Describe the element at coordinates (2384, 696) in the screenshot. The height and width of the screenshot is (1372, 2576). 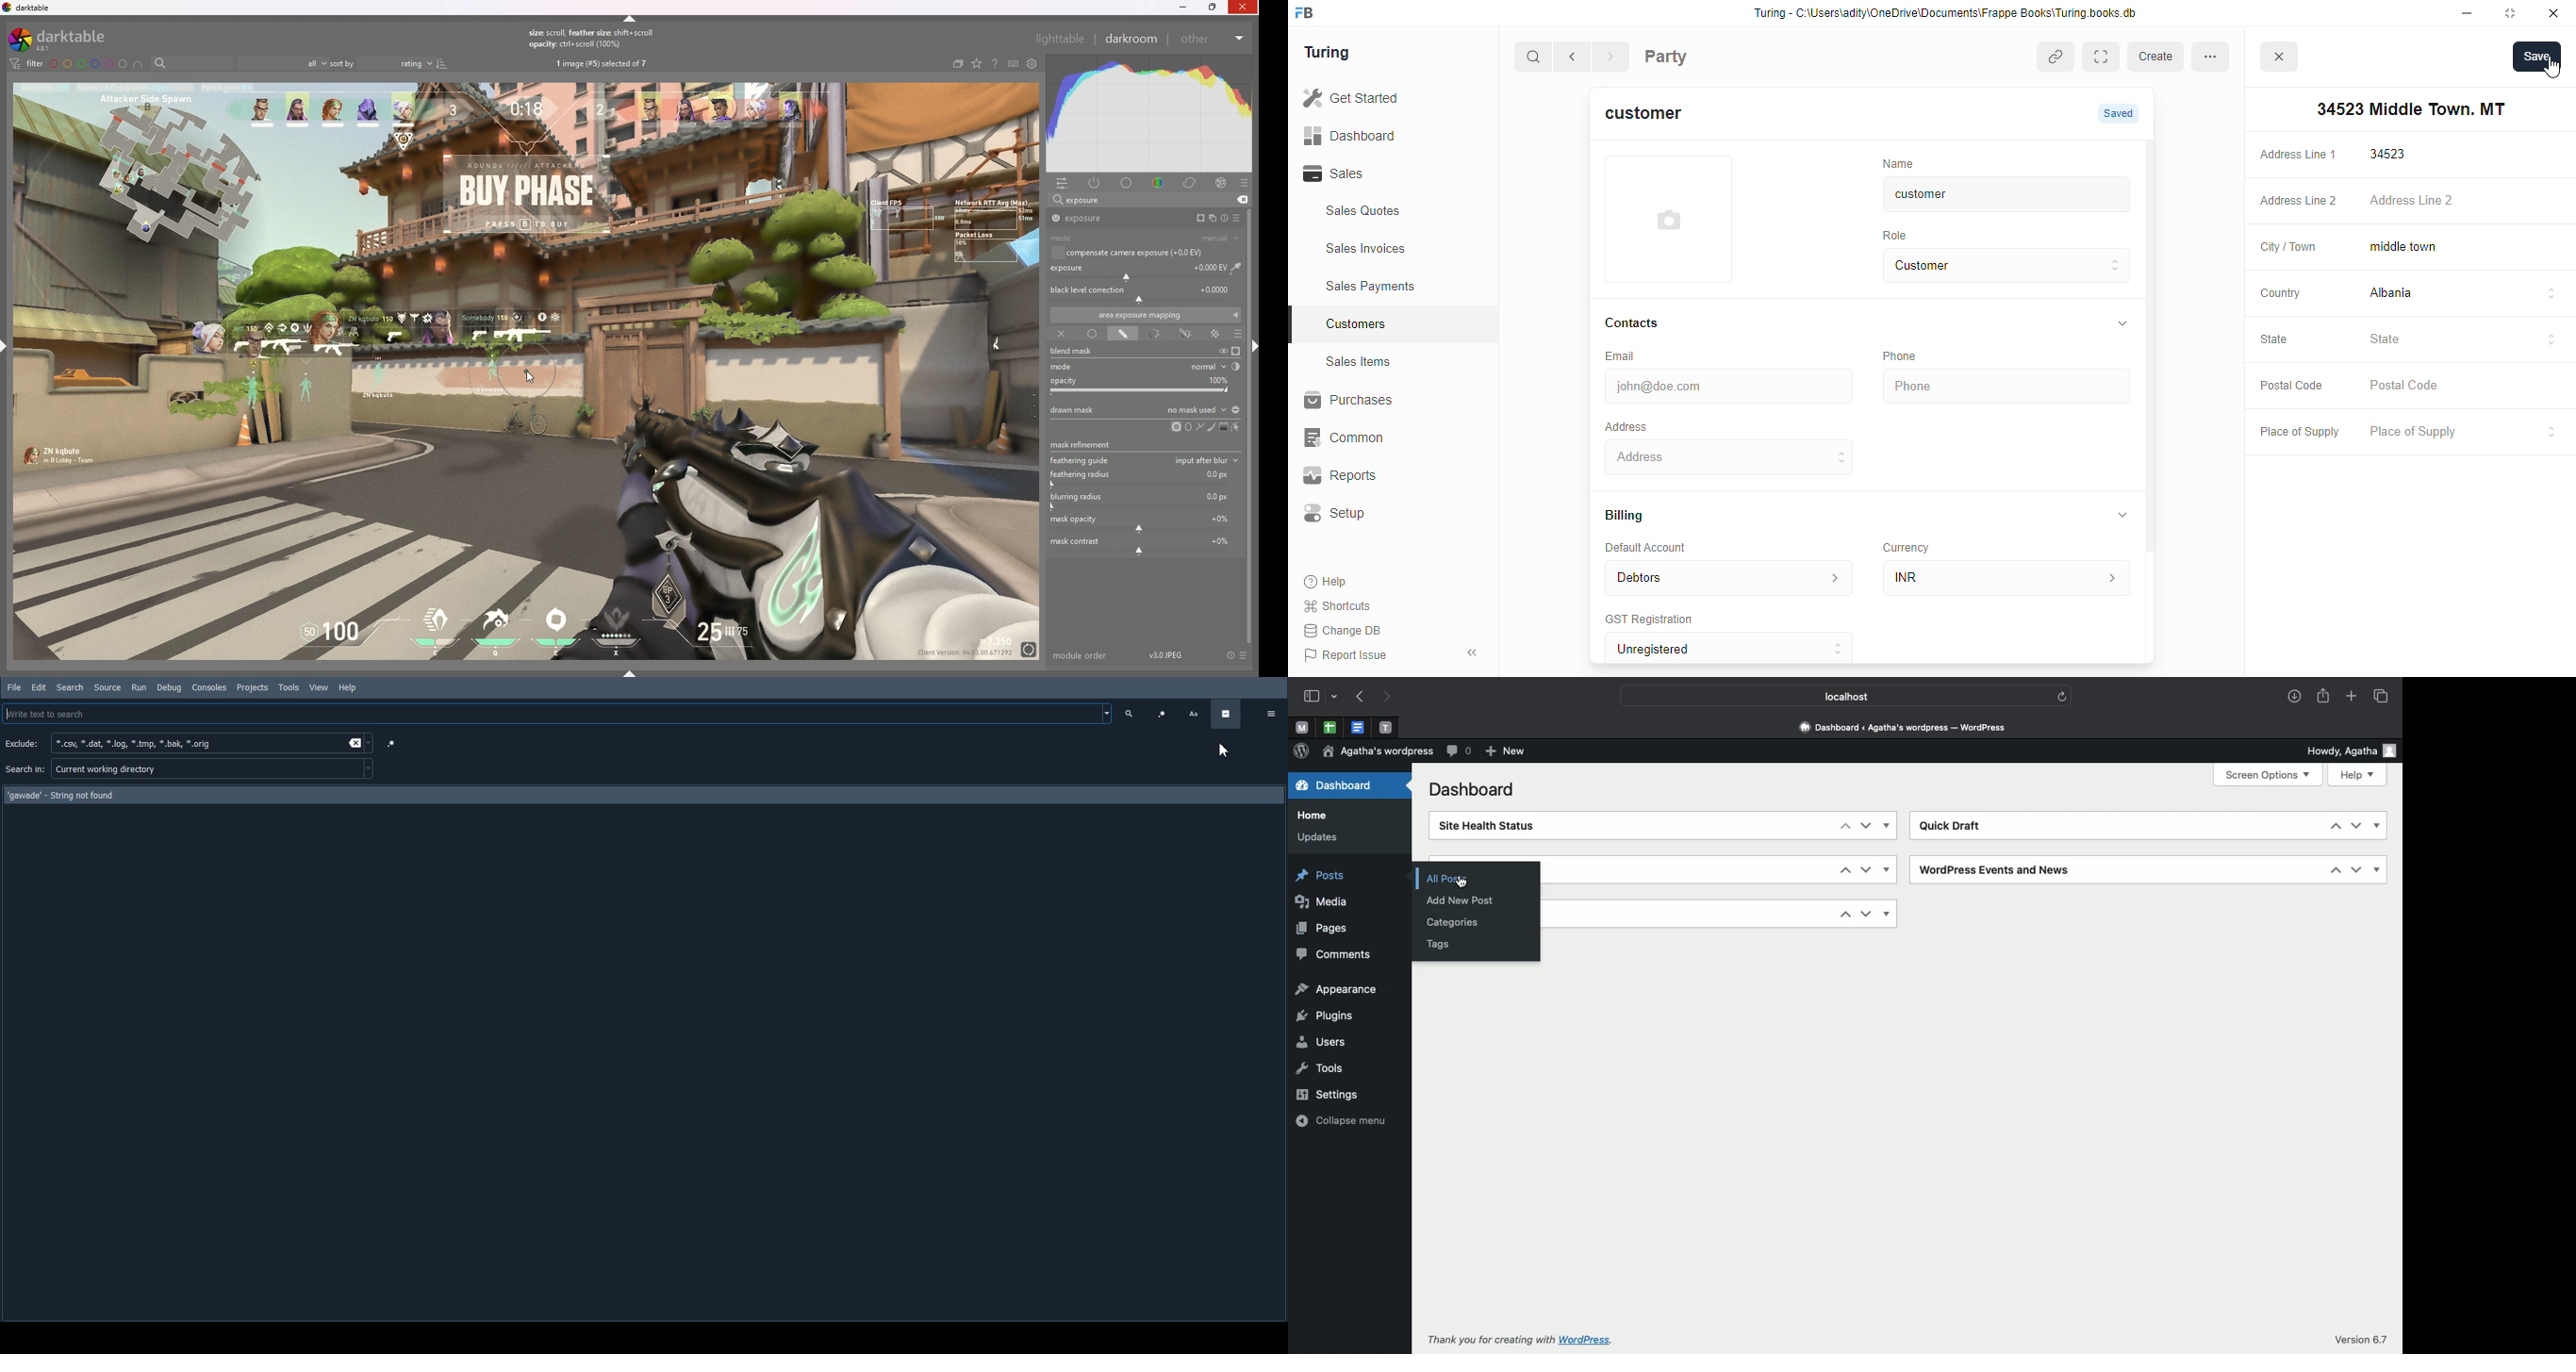
I see `Tabs` at that location.